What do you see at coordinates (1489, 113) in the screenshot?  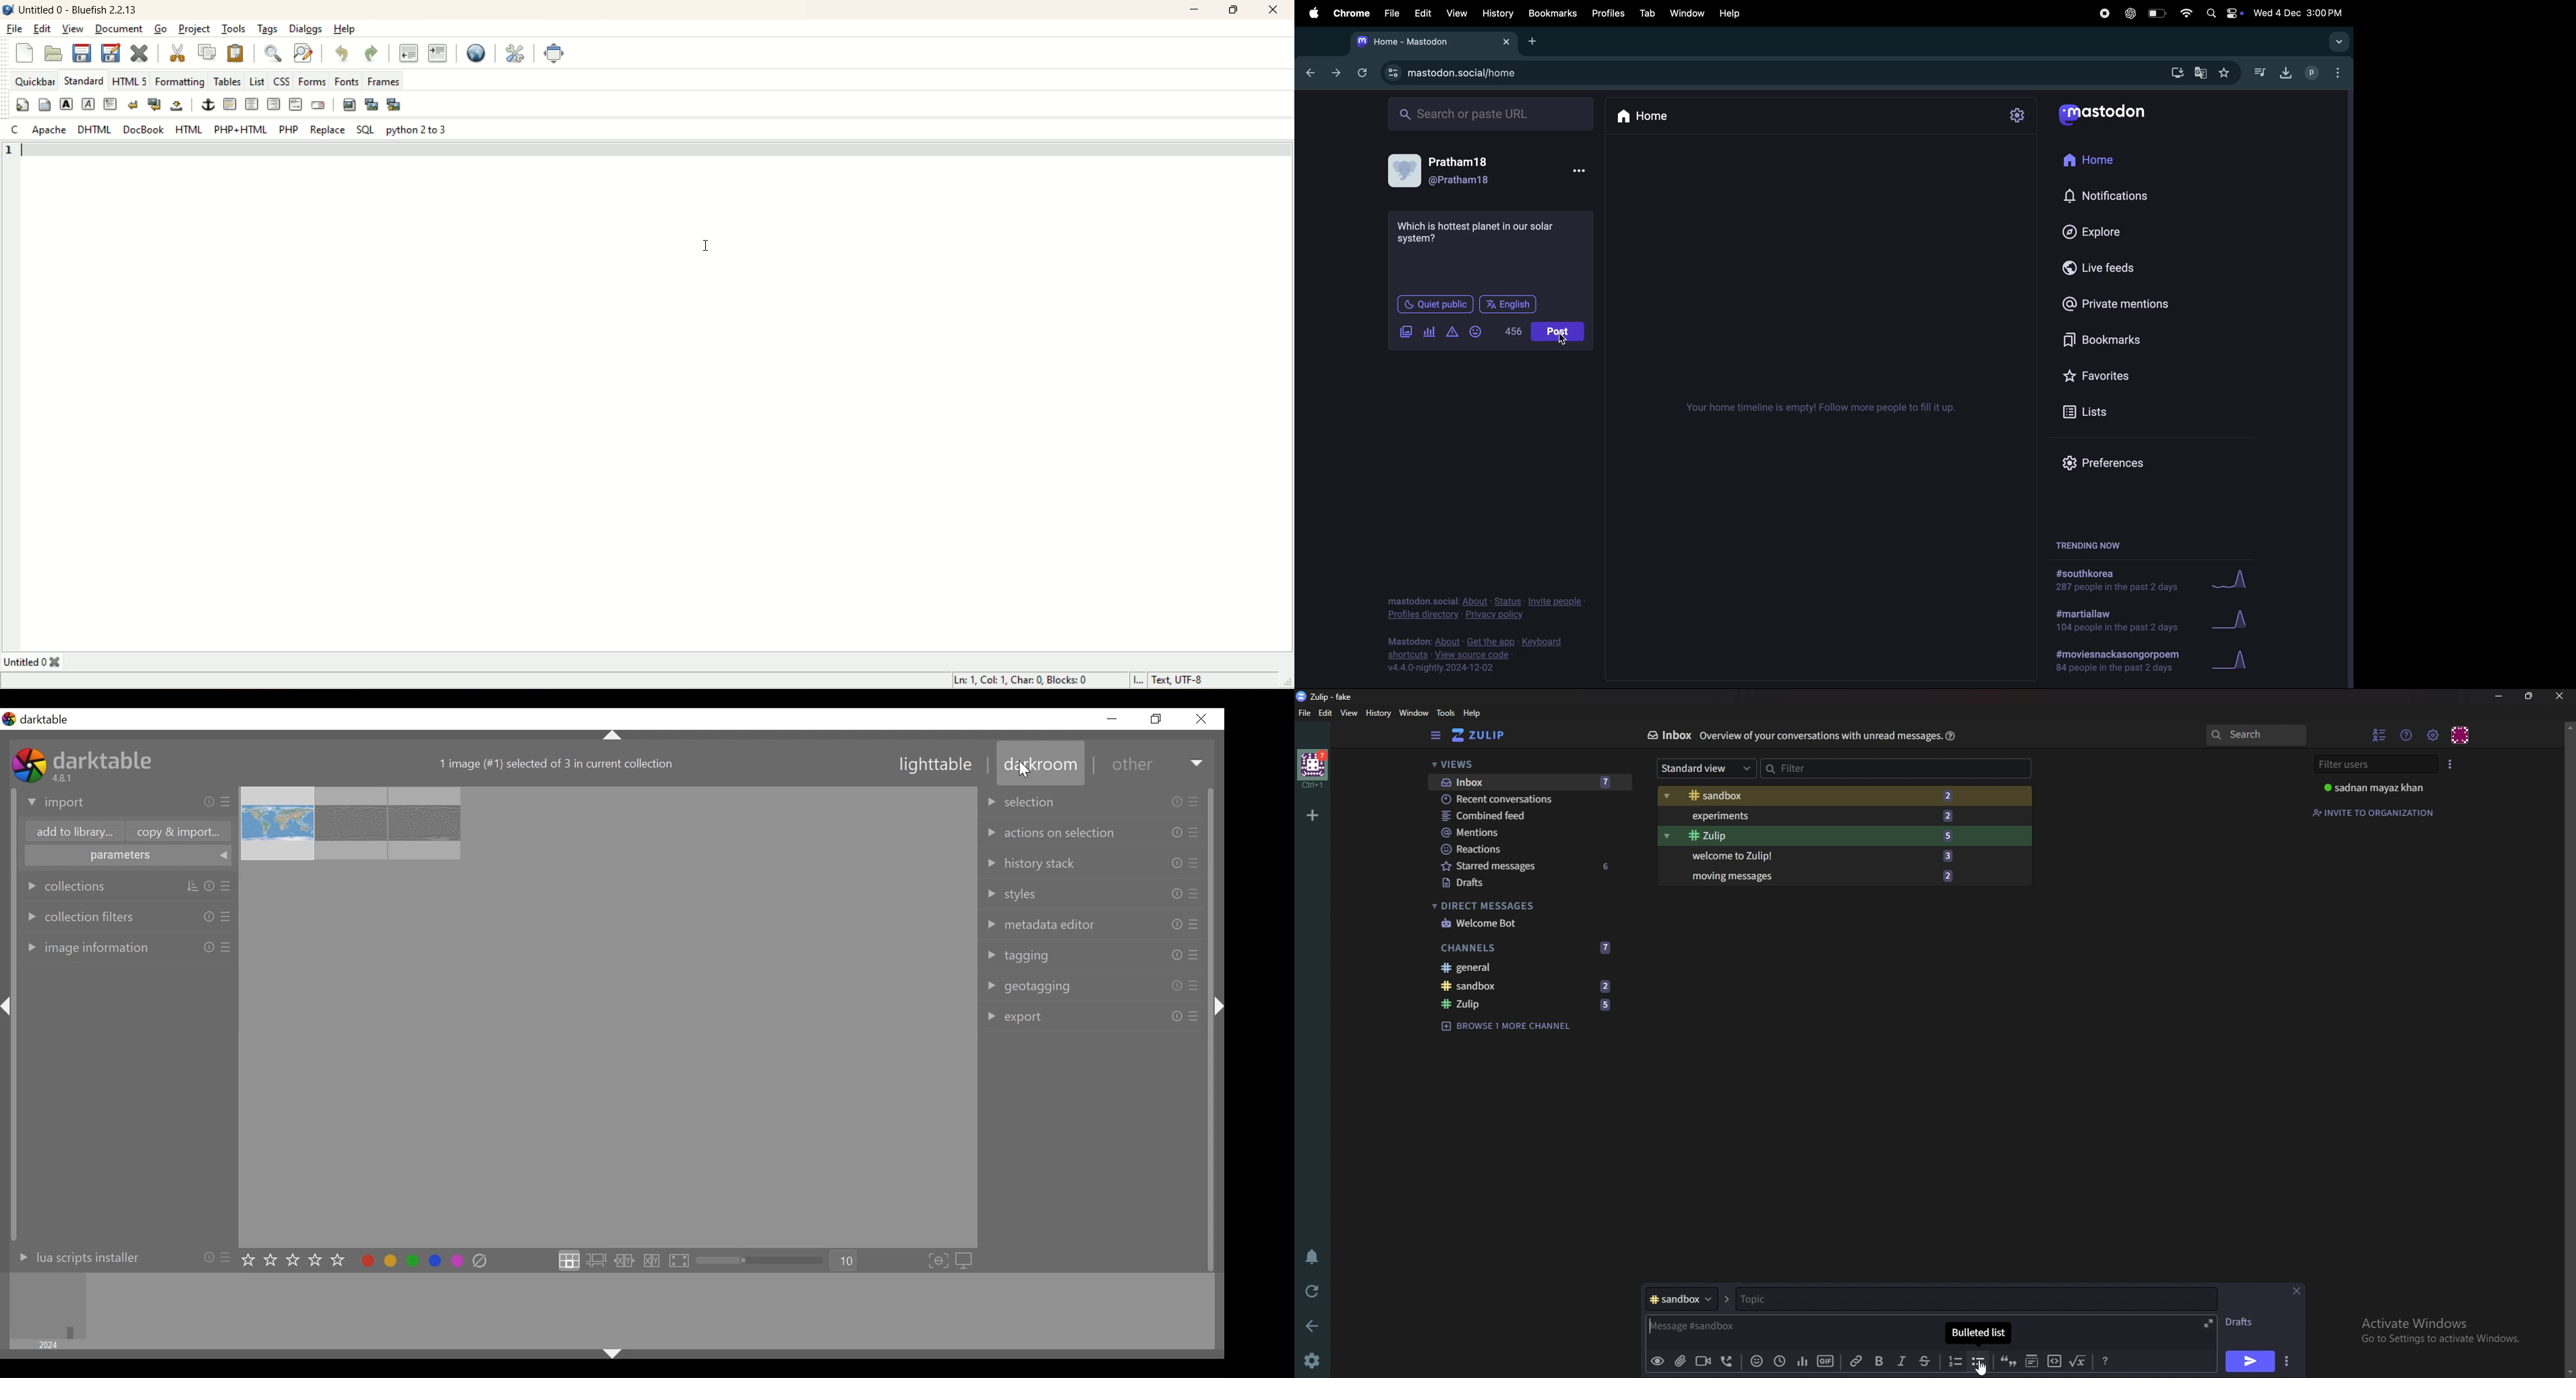 I see `search bar` at bounding box center [1489, 113].